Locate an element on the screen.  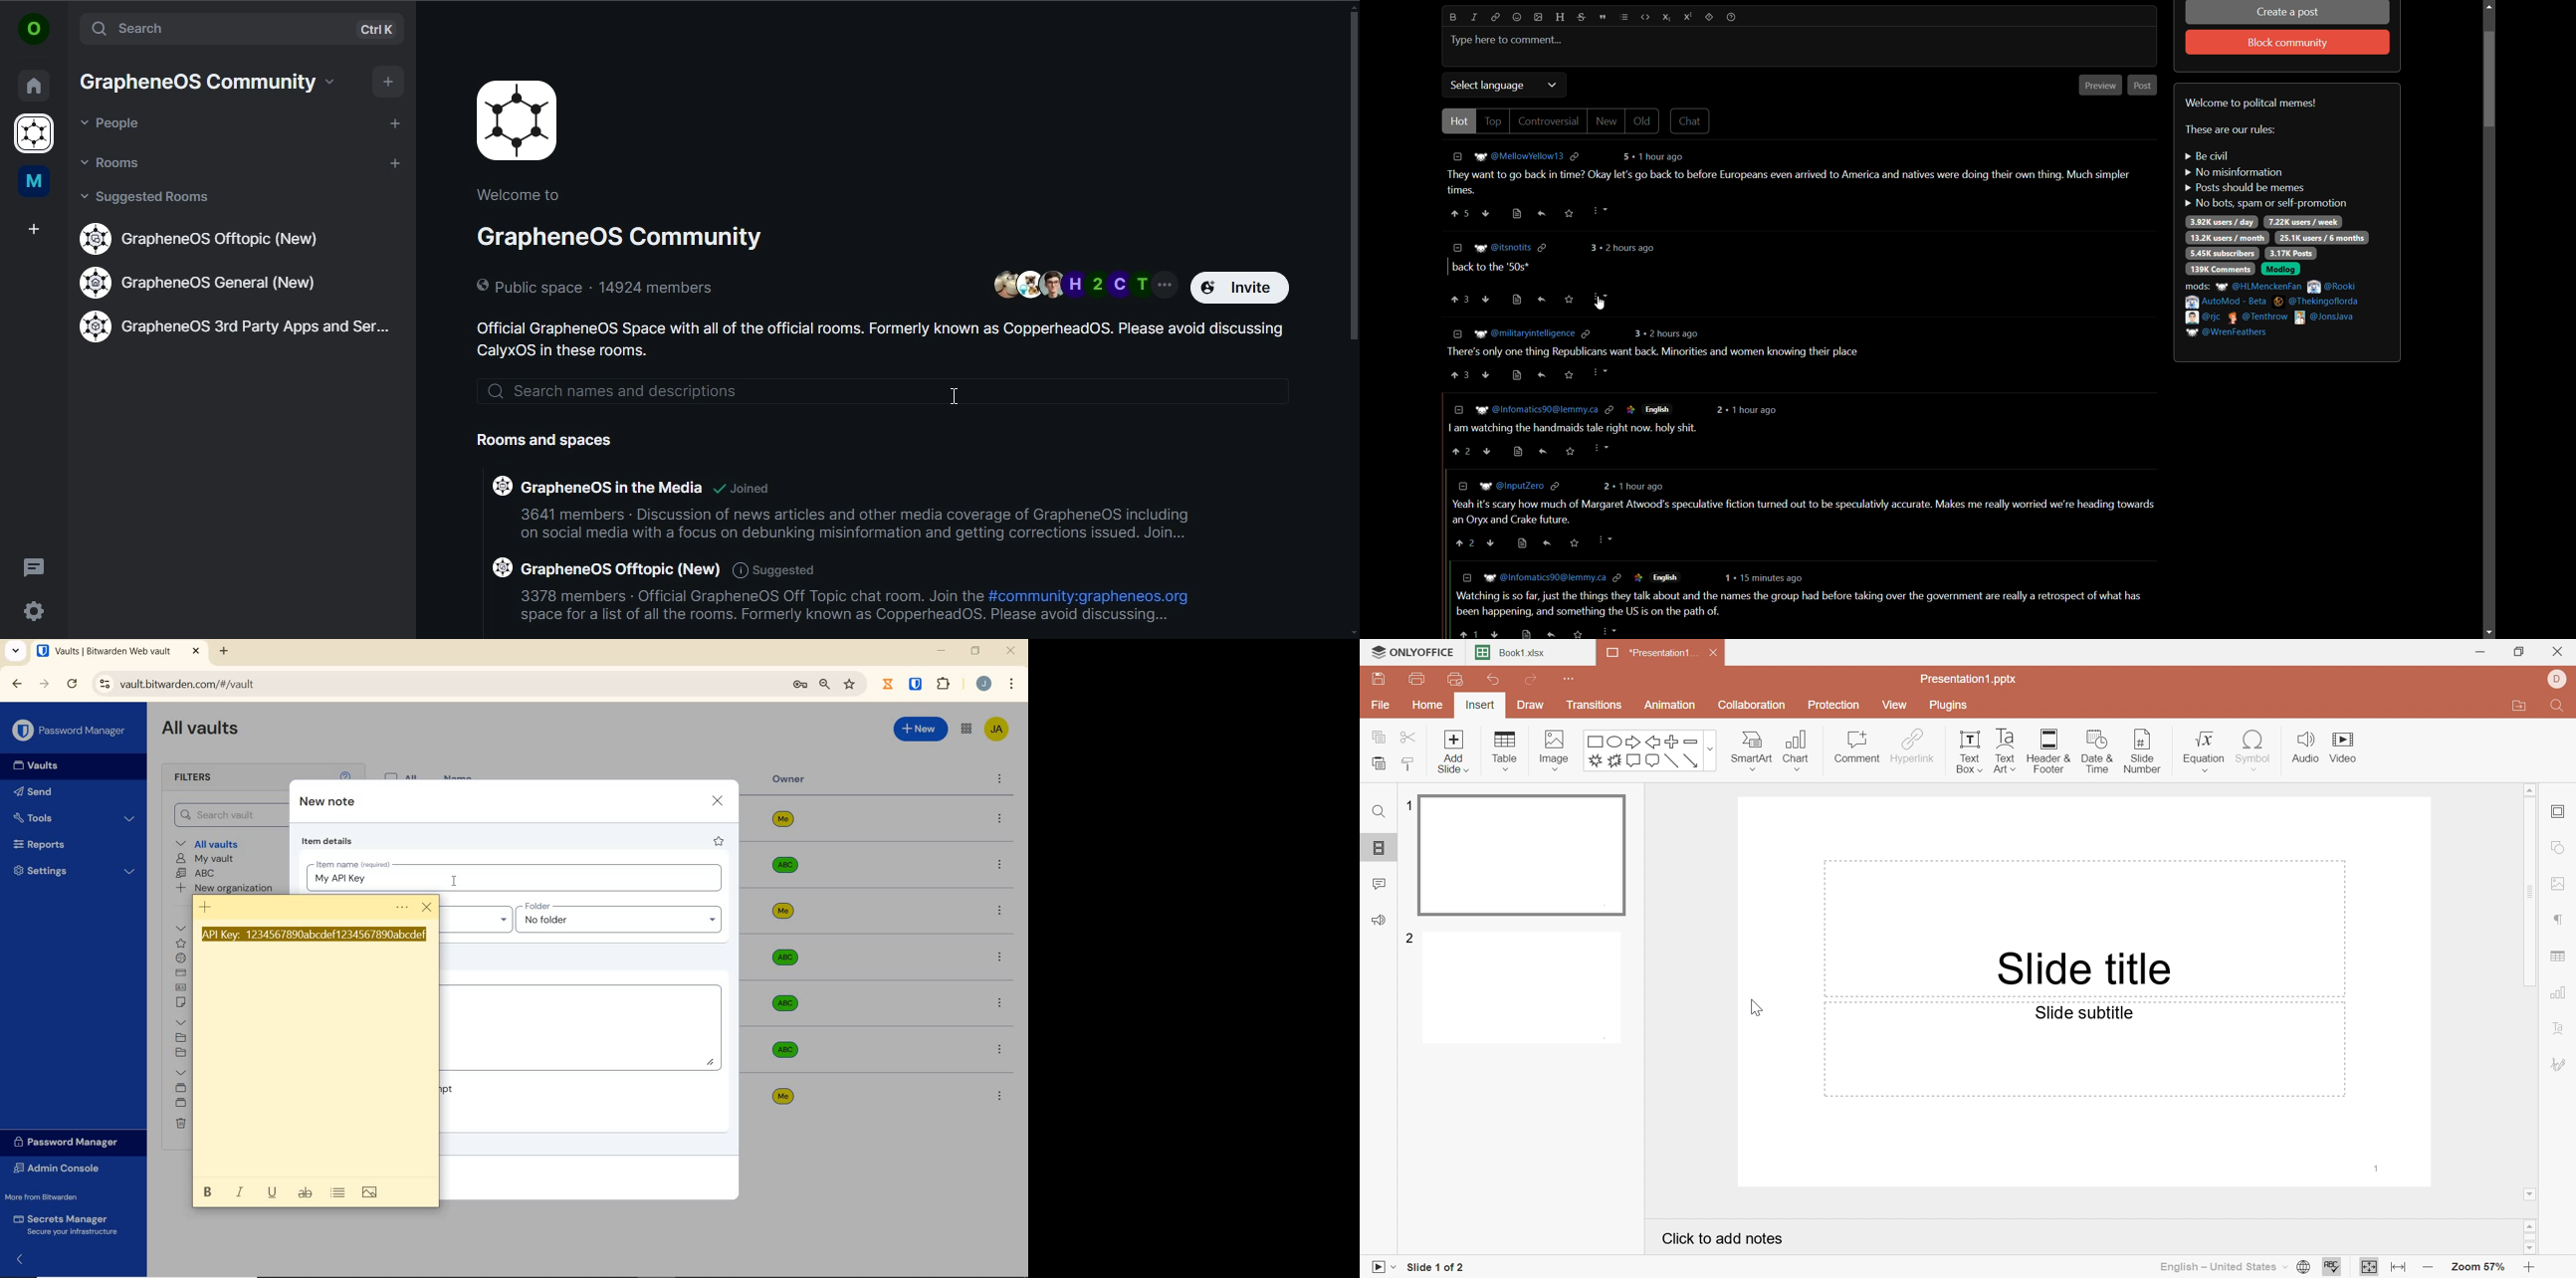
type here to comment is located at coordinates (1506, 40).